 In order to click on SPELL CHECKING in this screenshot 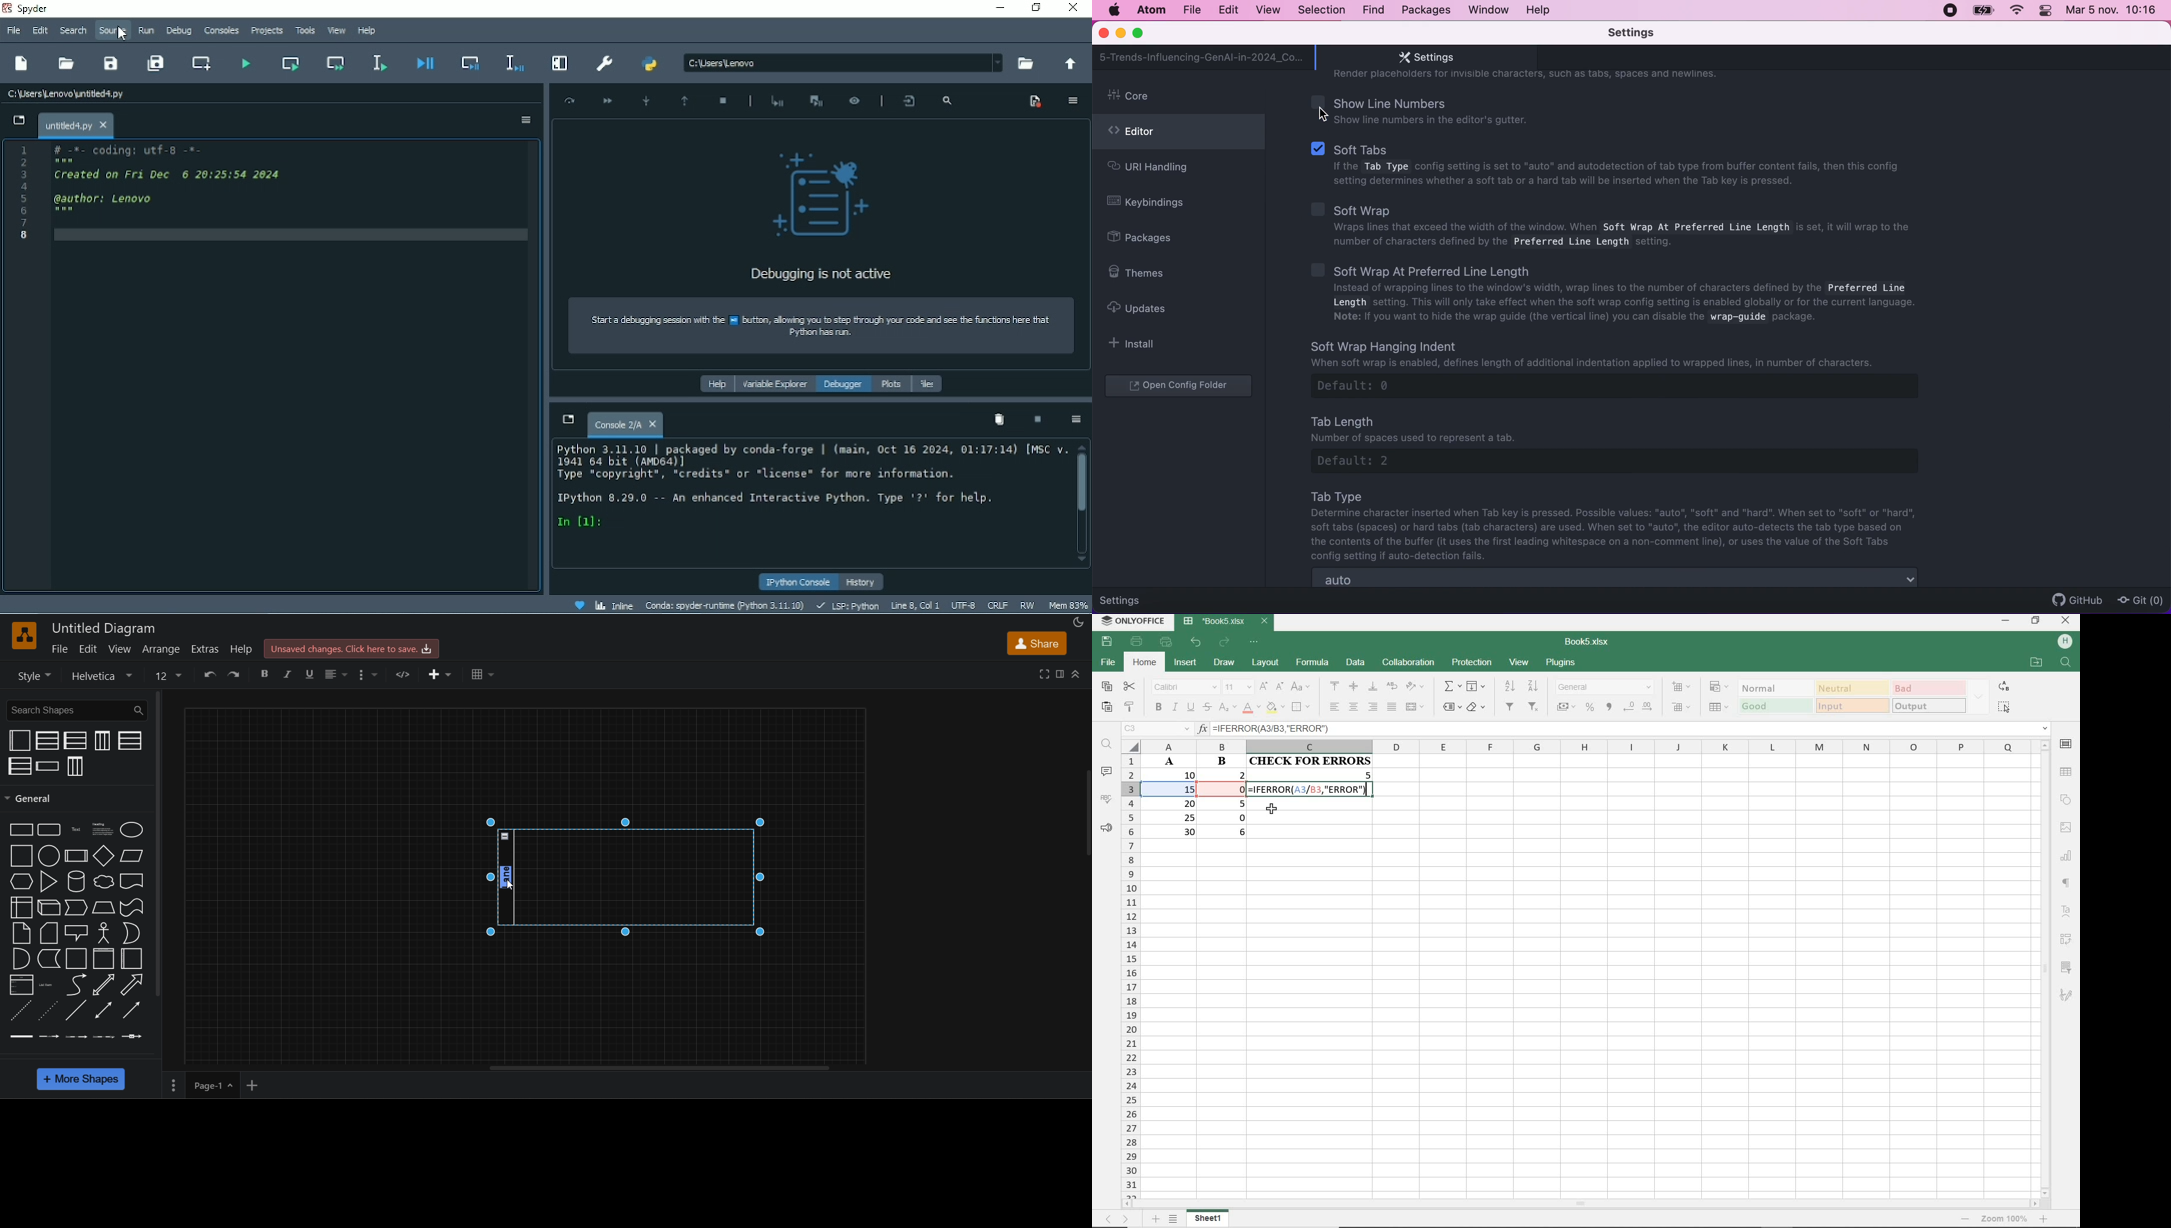, I will do `click(1106, 797)`.